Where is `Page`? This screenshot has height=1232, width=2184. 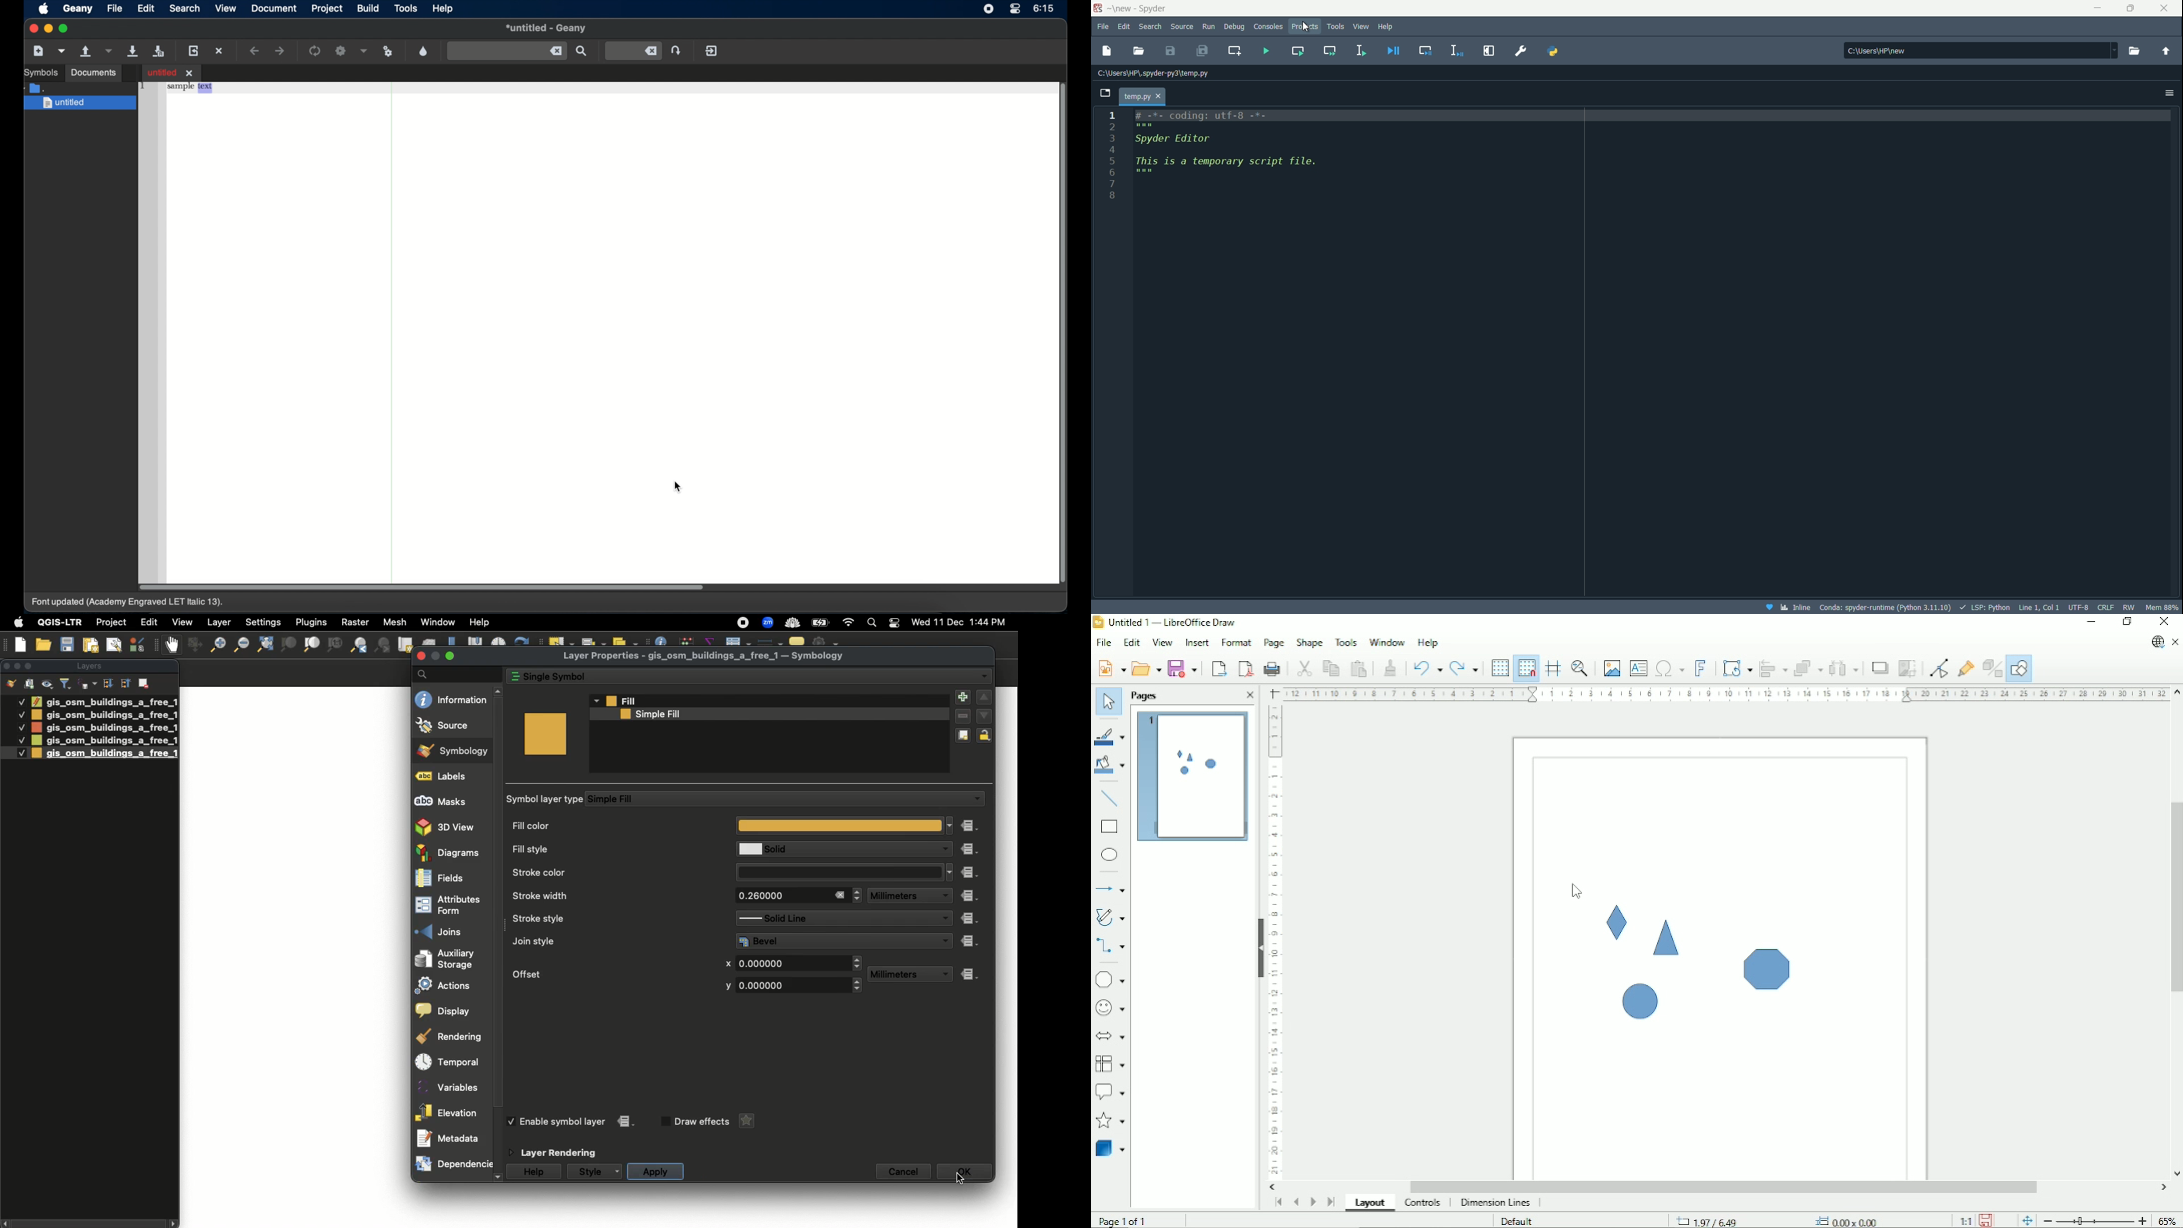 Page is located at coordinates (1272, 643).